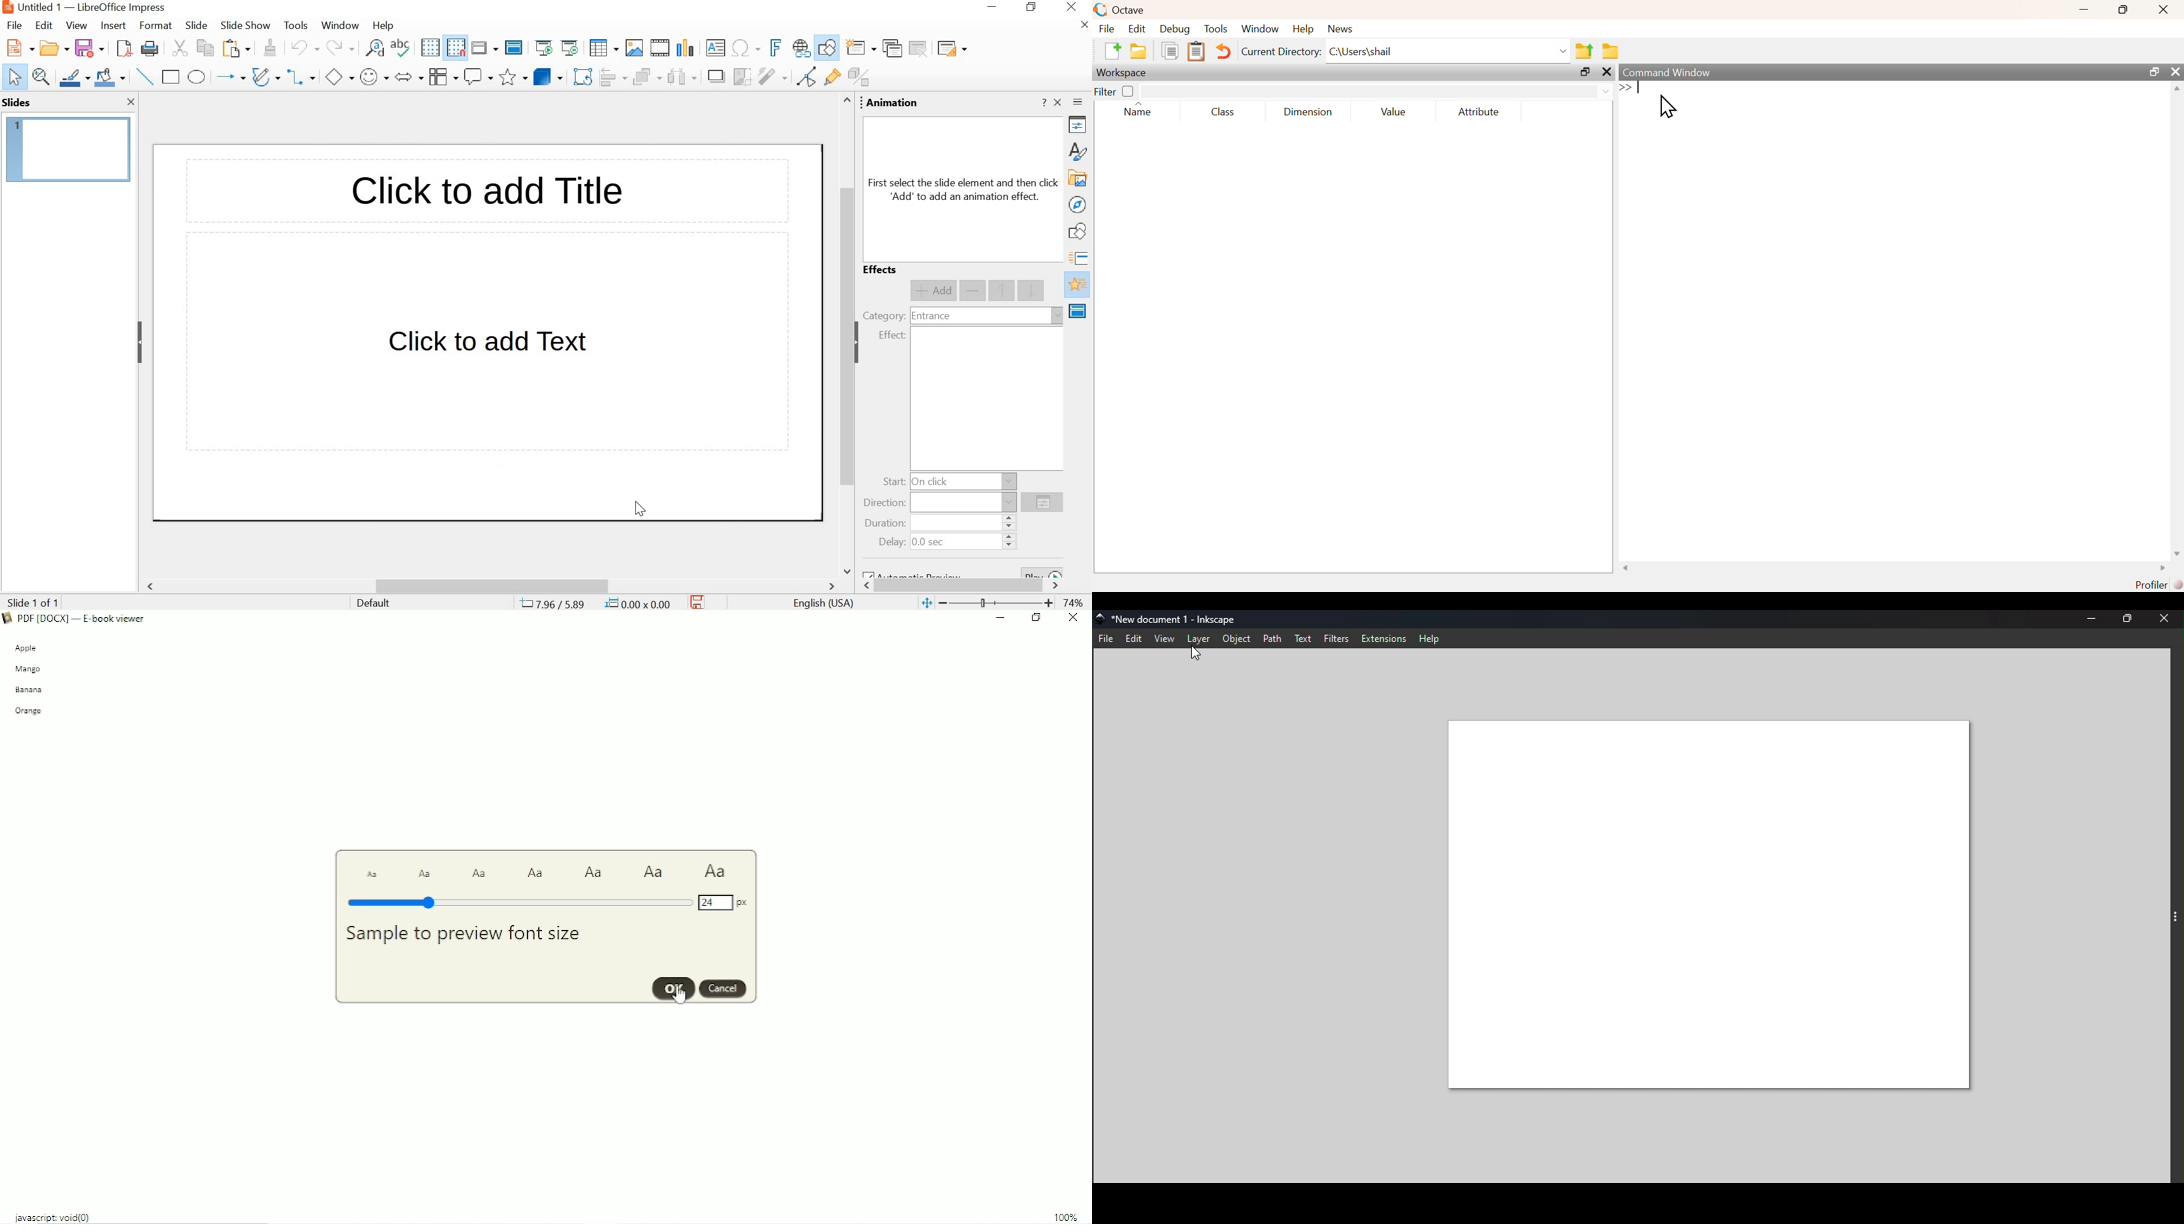  What do you see at coordinates (463, 934) in the screenshot?
I see `Sample to preview font size` at bounding box center [463, 934].